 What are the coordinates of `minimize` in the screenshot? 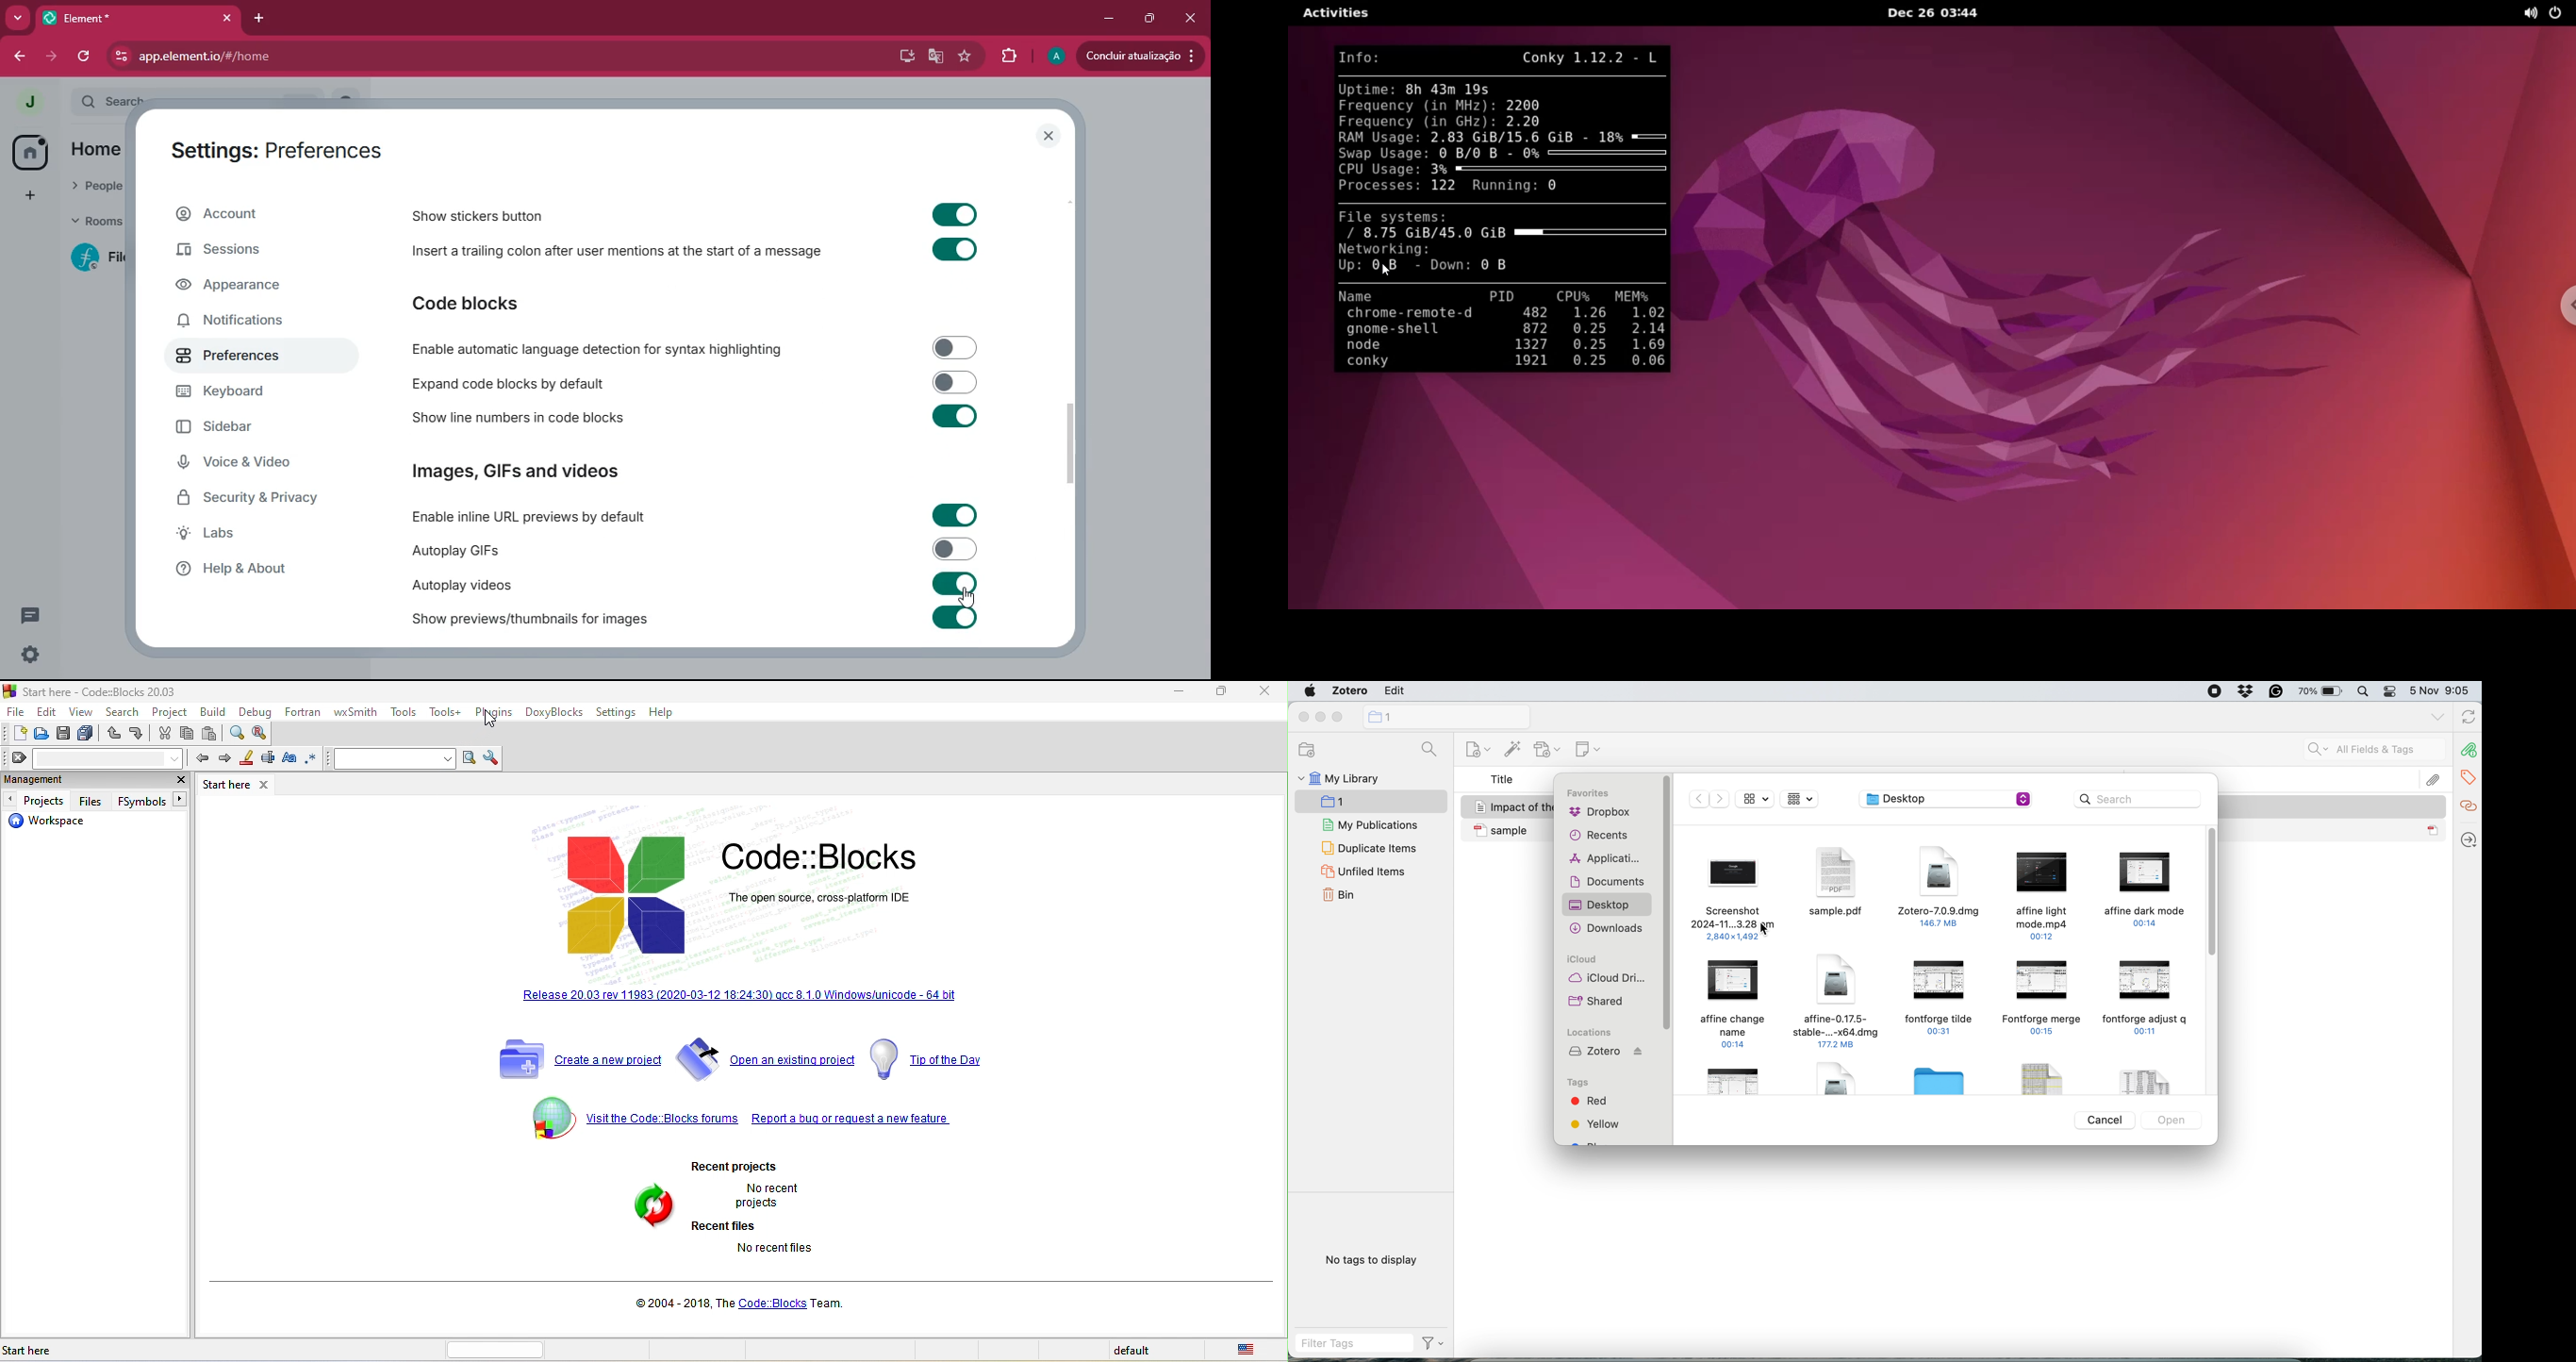 It's located at (1179, 695).